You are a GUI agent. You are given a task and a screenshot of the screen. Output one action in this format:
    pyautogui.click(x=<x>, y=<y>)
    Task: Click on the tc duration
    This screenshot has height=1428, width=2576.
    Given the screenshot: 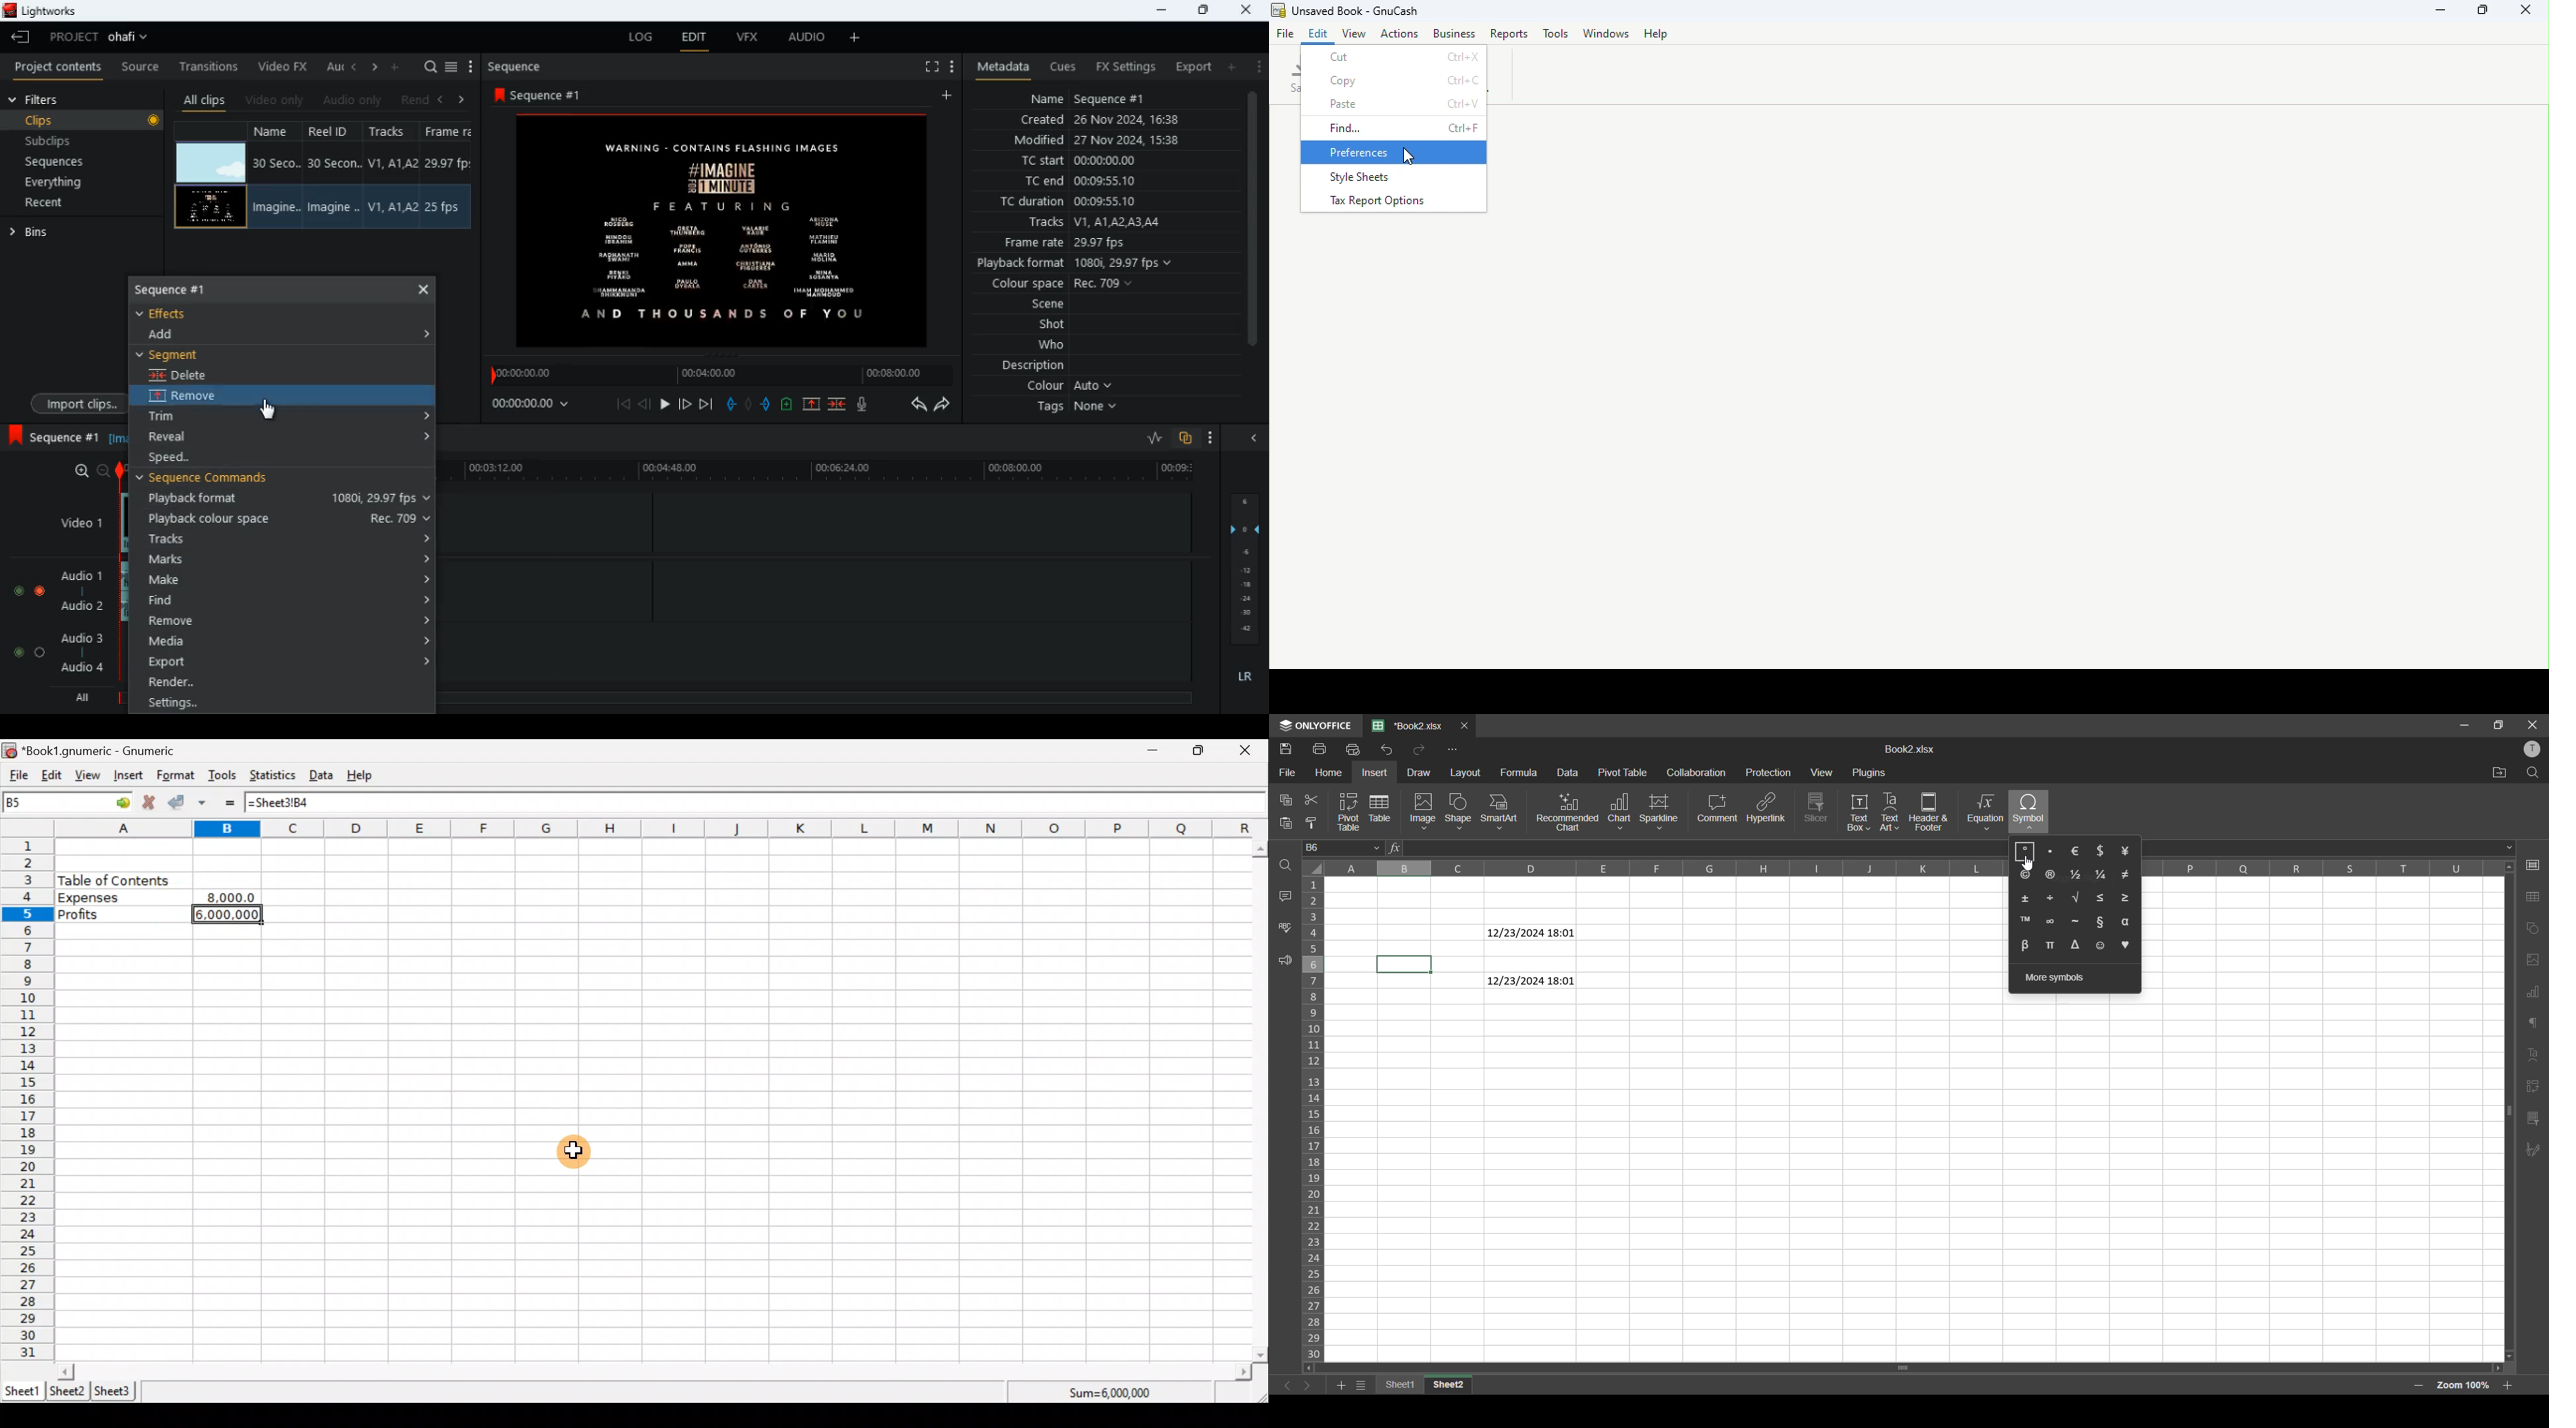 What is the action you would take?
    pyautogui.click(x=1066, y=201)
    